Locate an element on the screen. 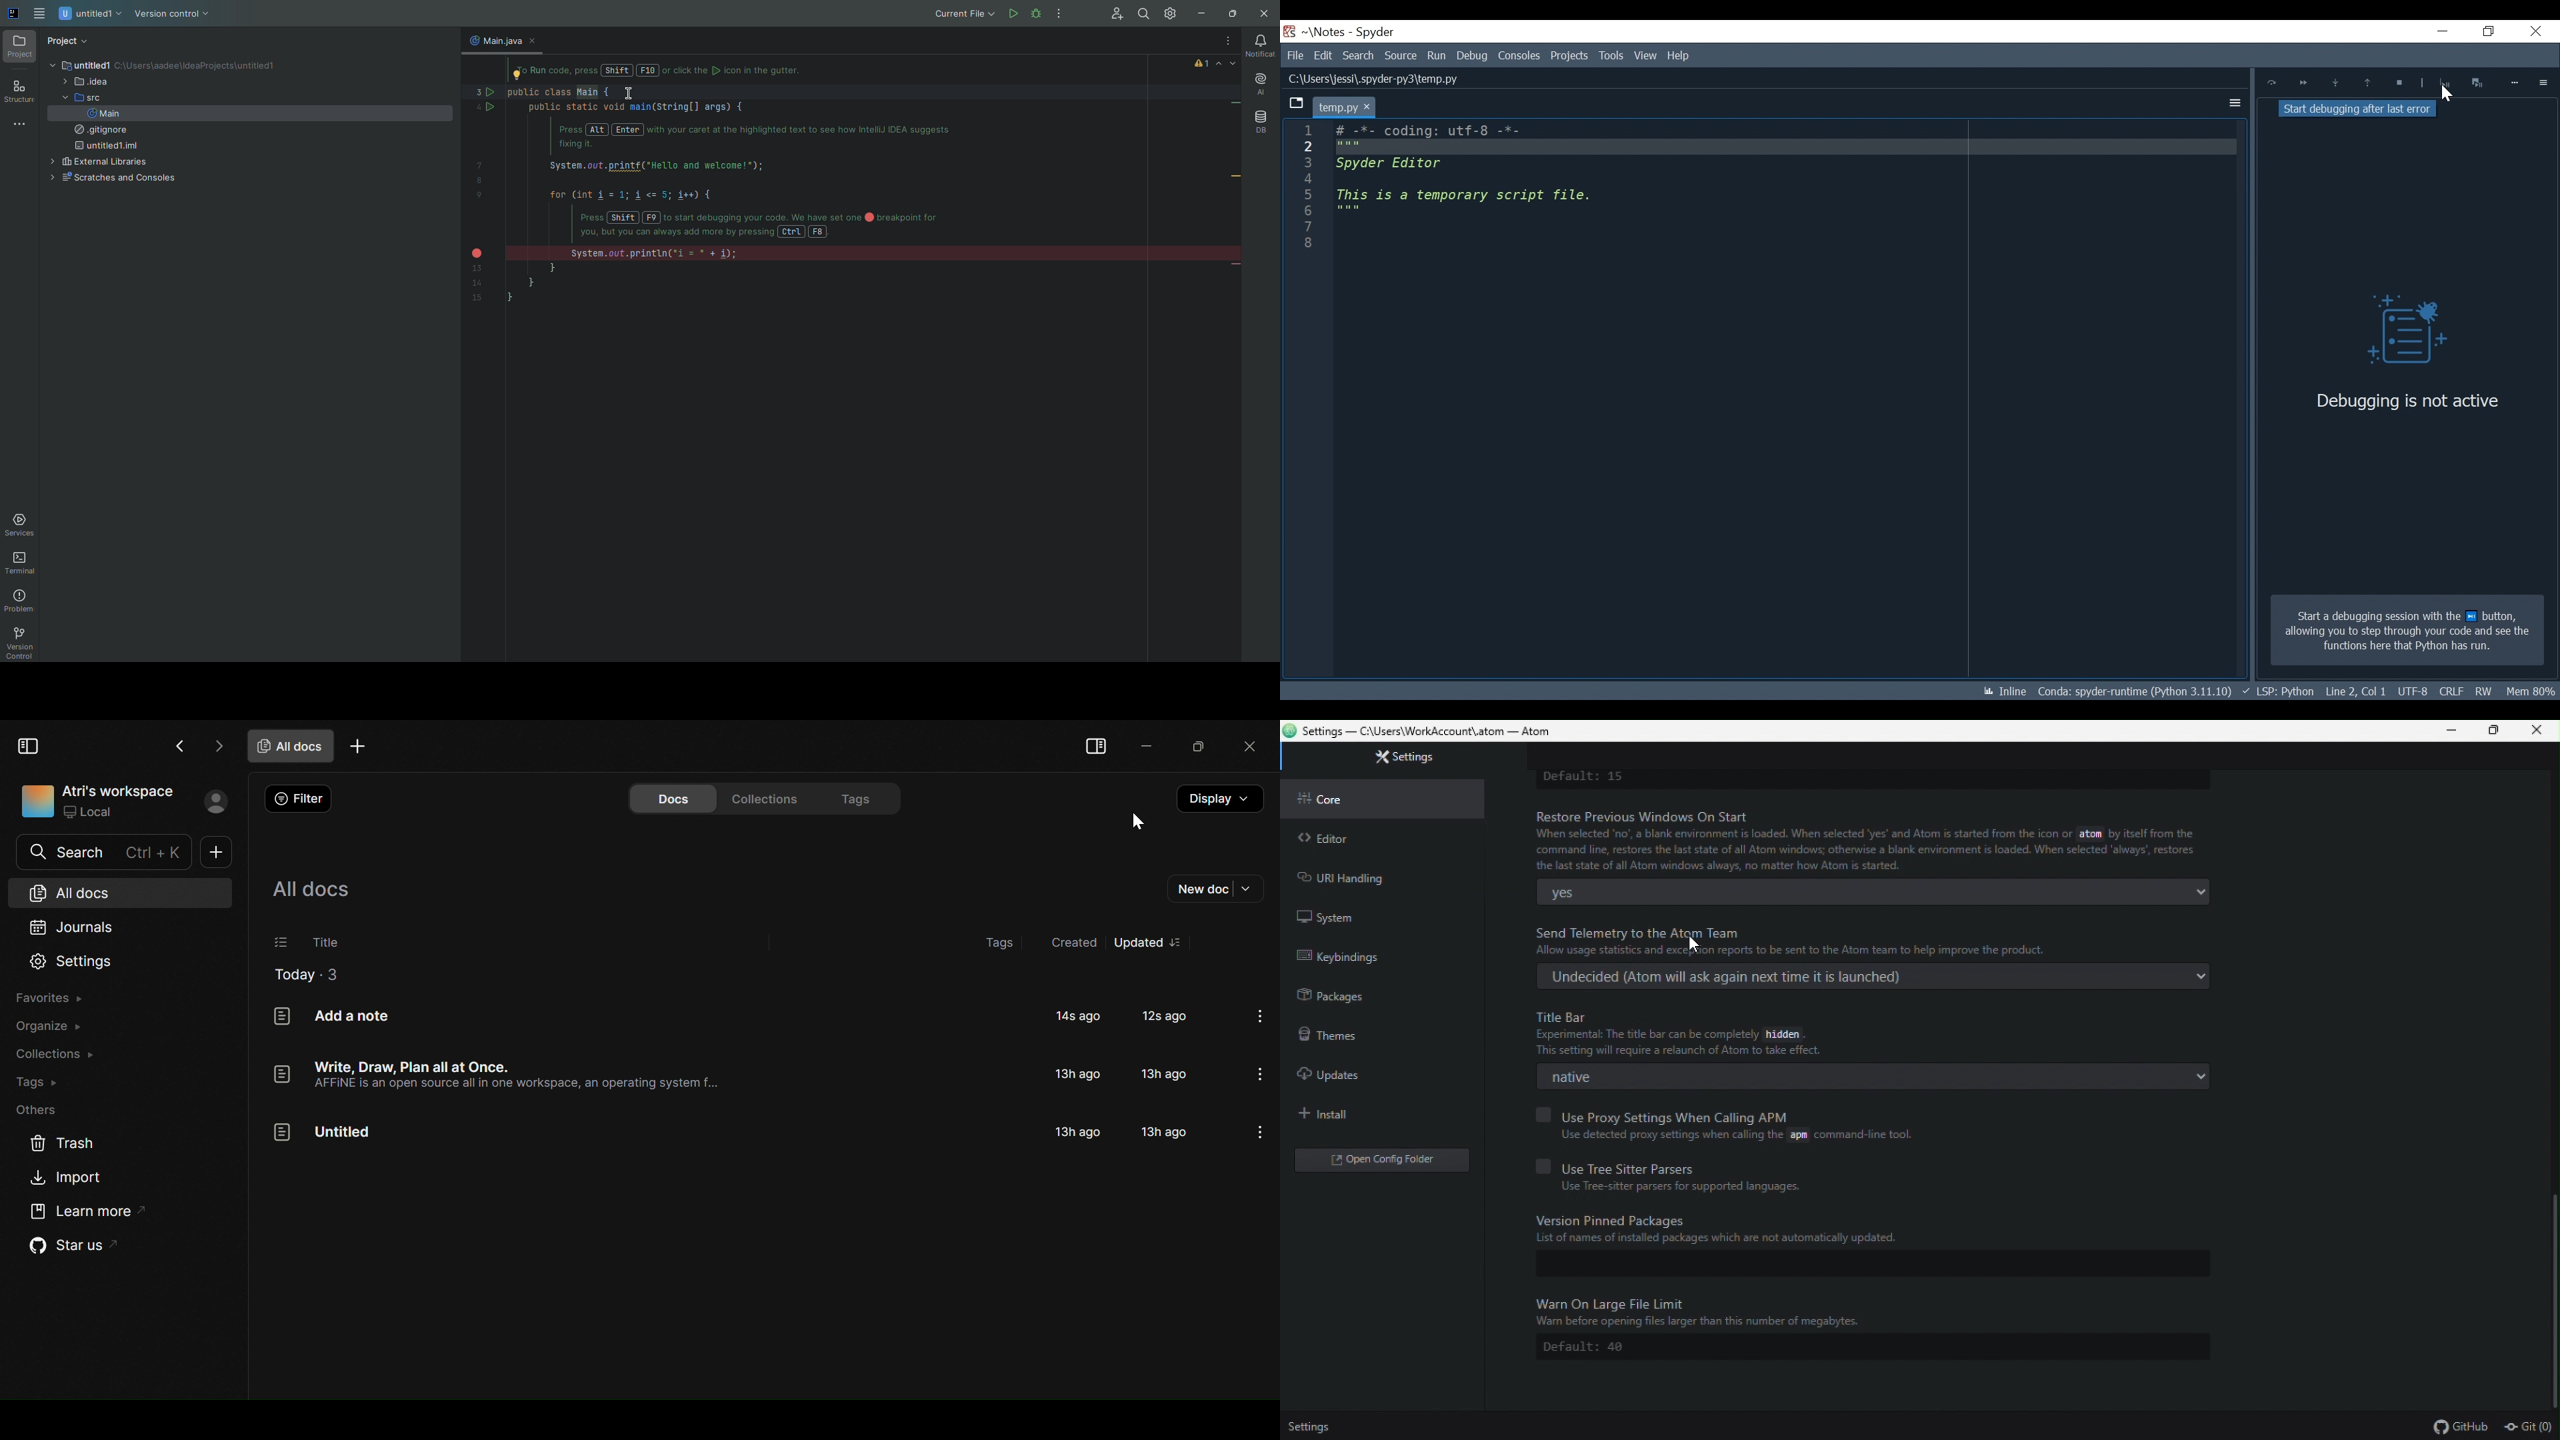 This screenshot has height=1456, width=2576. settings is located at coordinates (1393, 761).